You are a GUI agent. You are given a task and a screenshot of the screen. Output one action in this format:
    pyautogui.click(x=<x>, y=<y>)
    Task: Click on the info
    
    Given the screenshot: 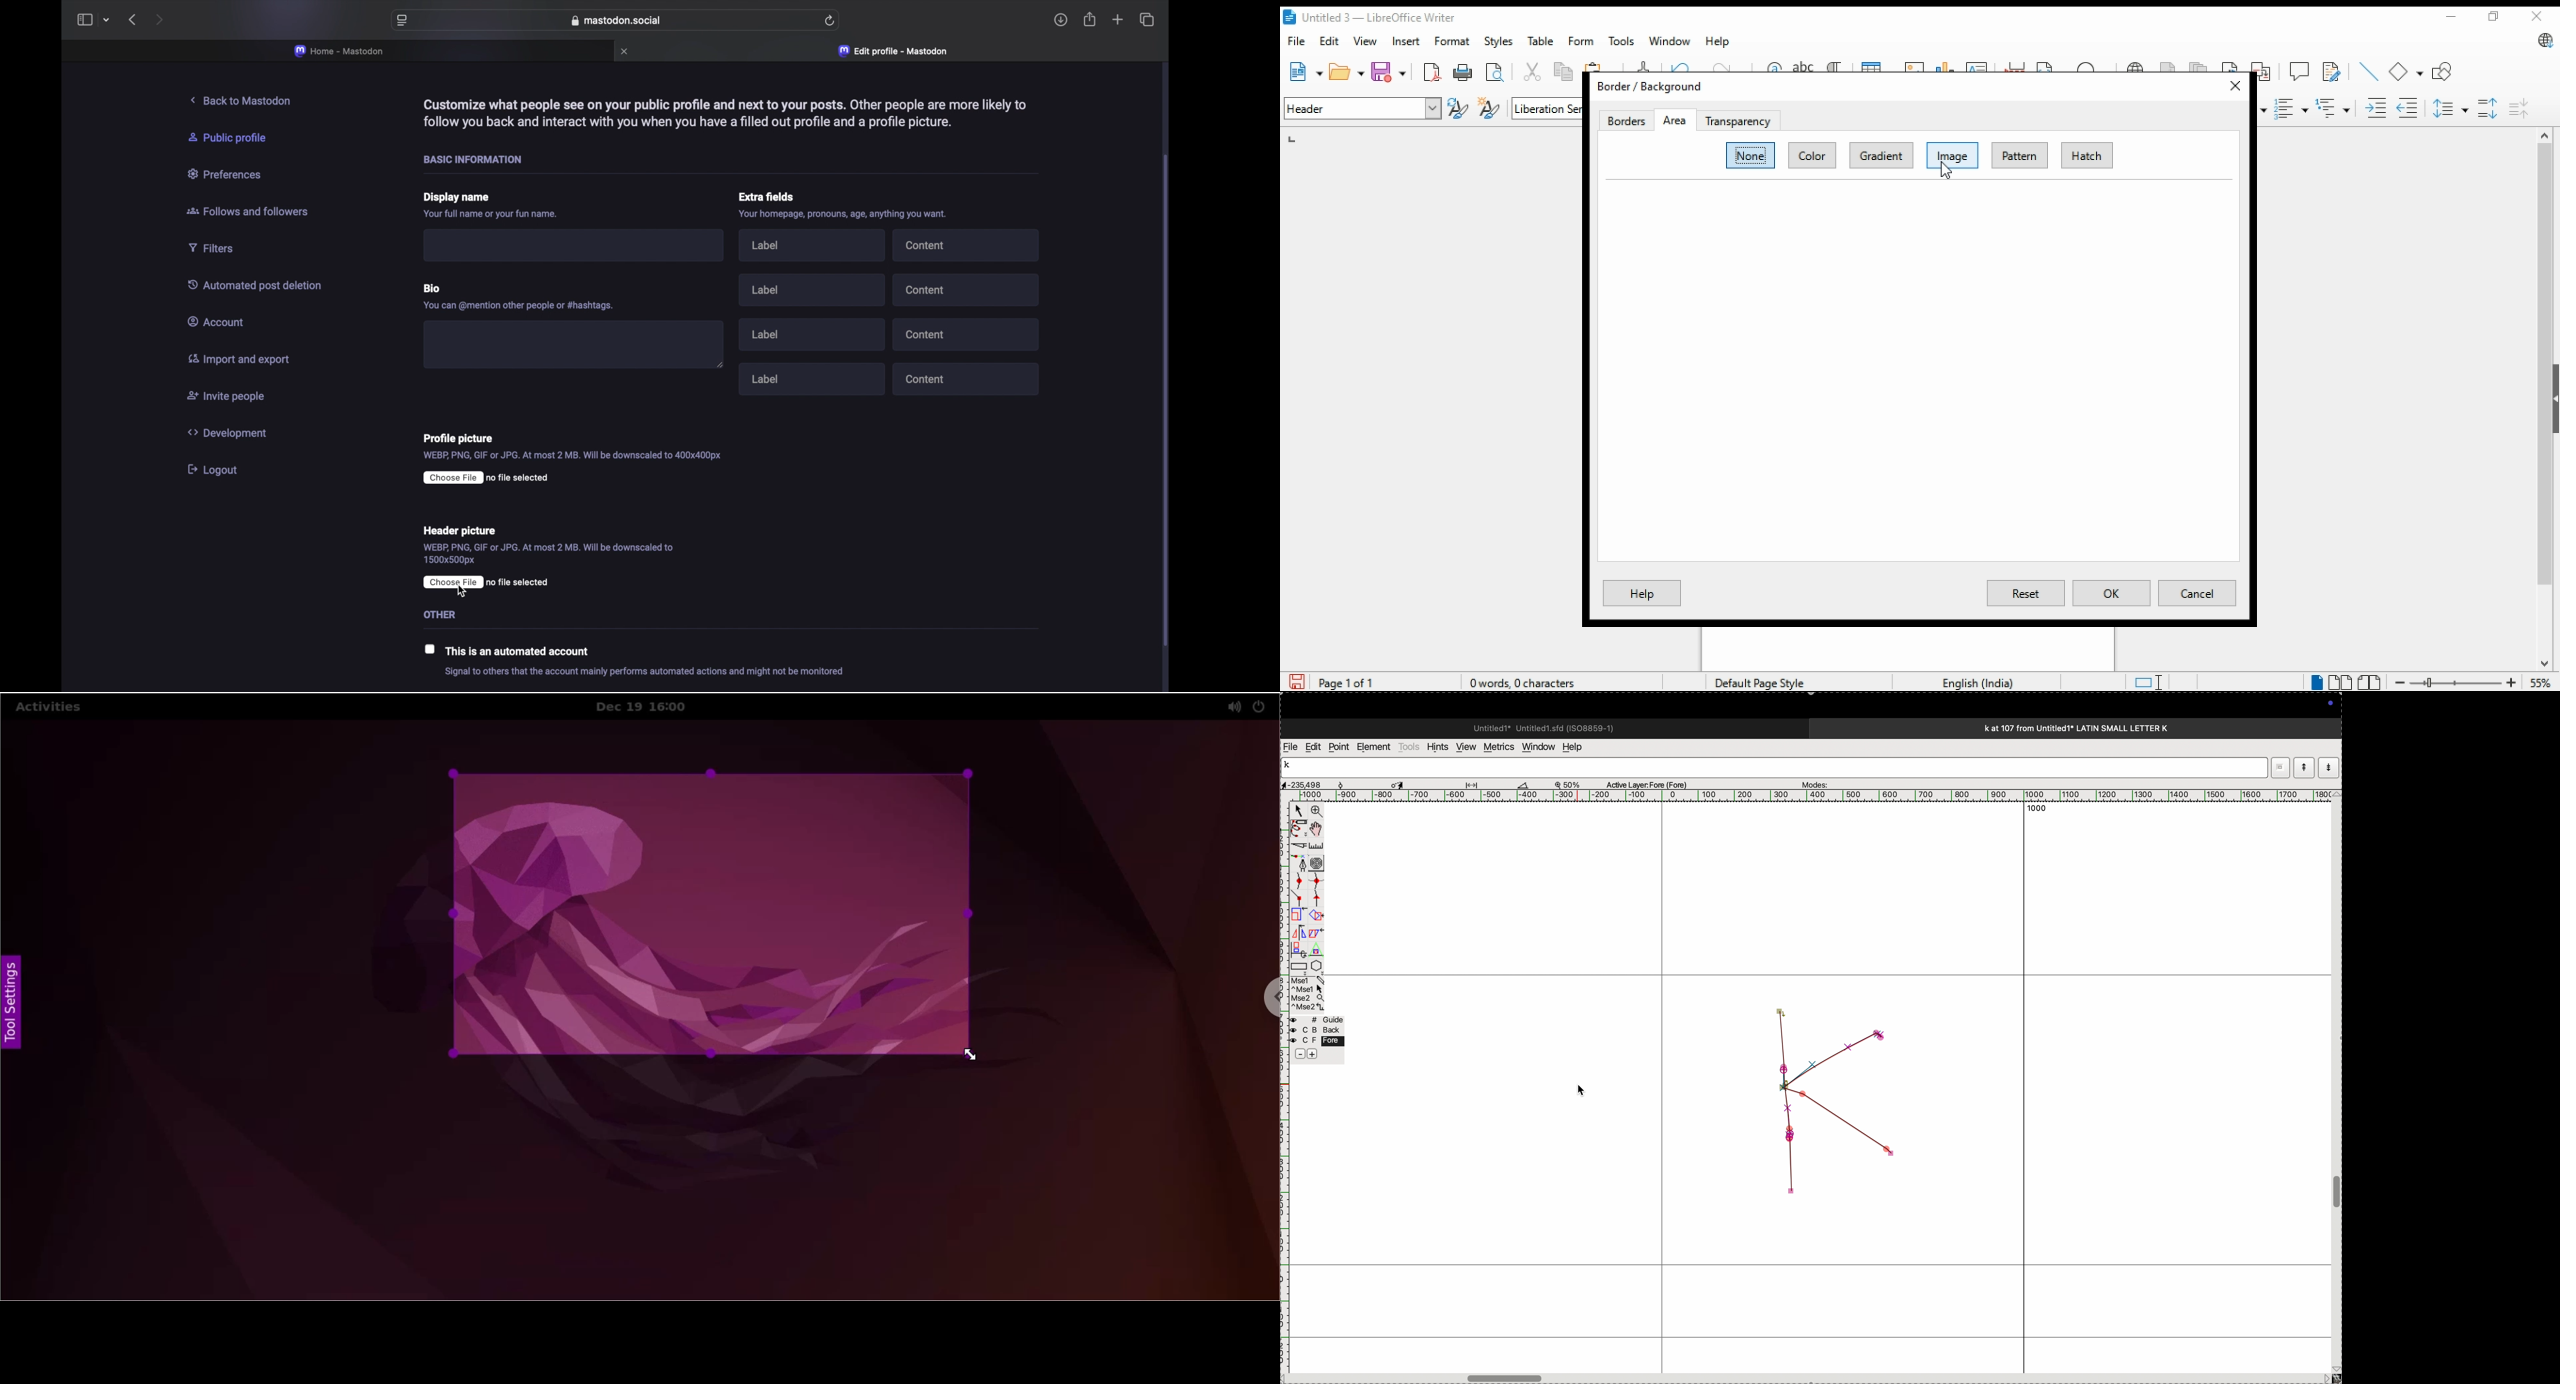 What is the action you would take?
    pyautogui.click(x=522, y=304)
    